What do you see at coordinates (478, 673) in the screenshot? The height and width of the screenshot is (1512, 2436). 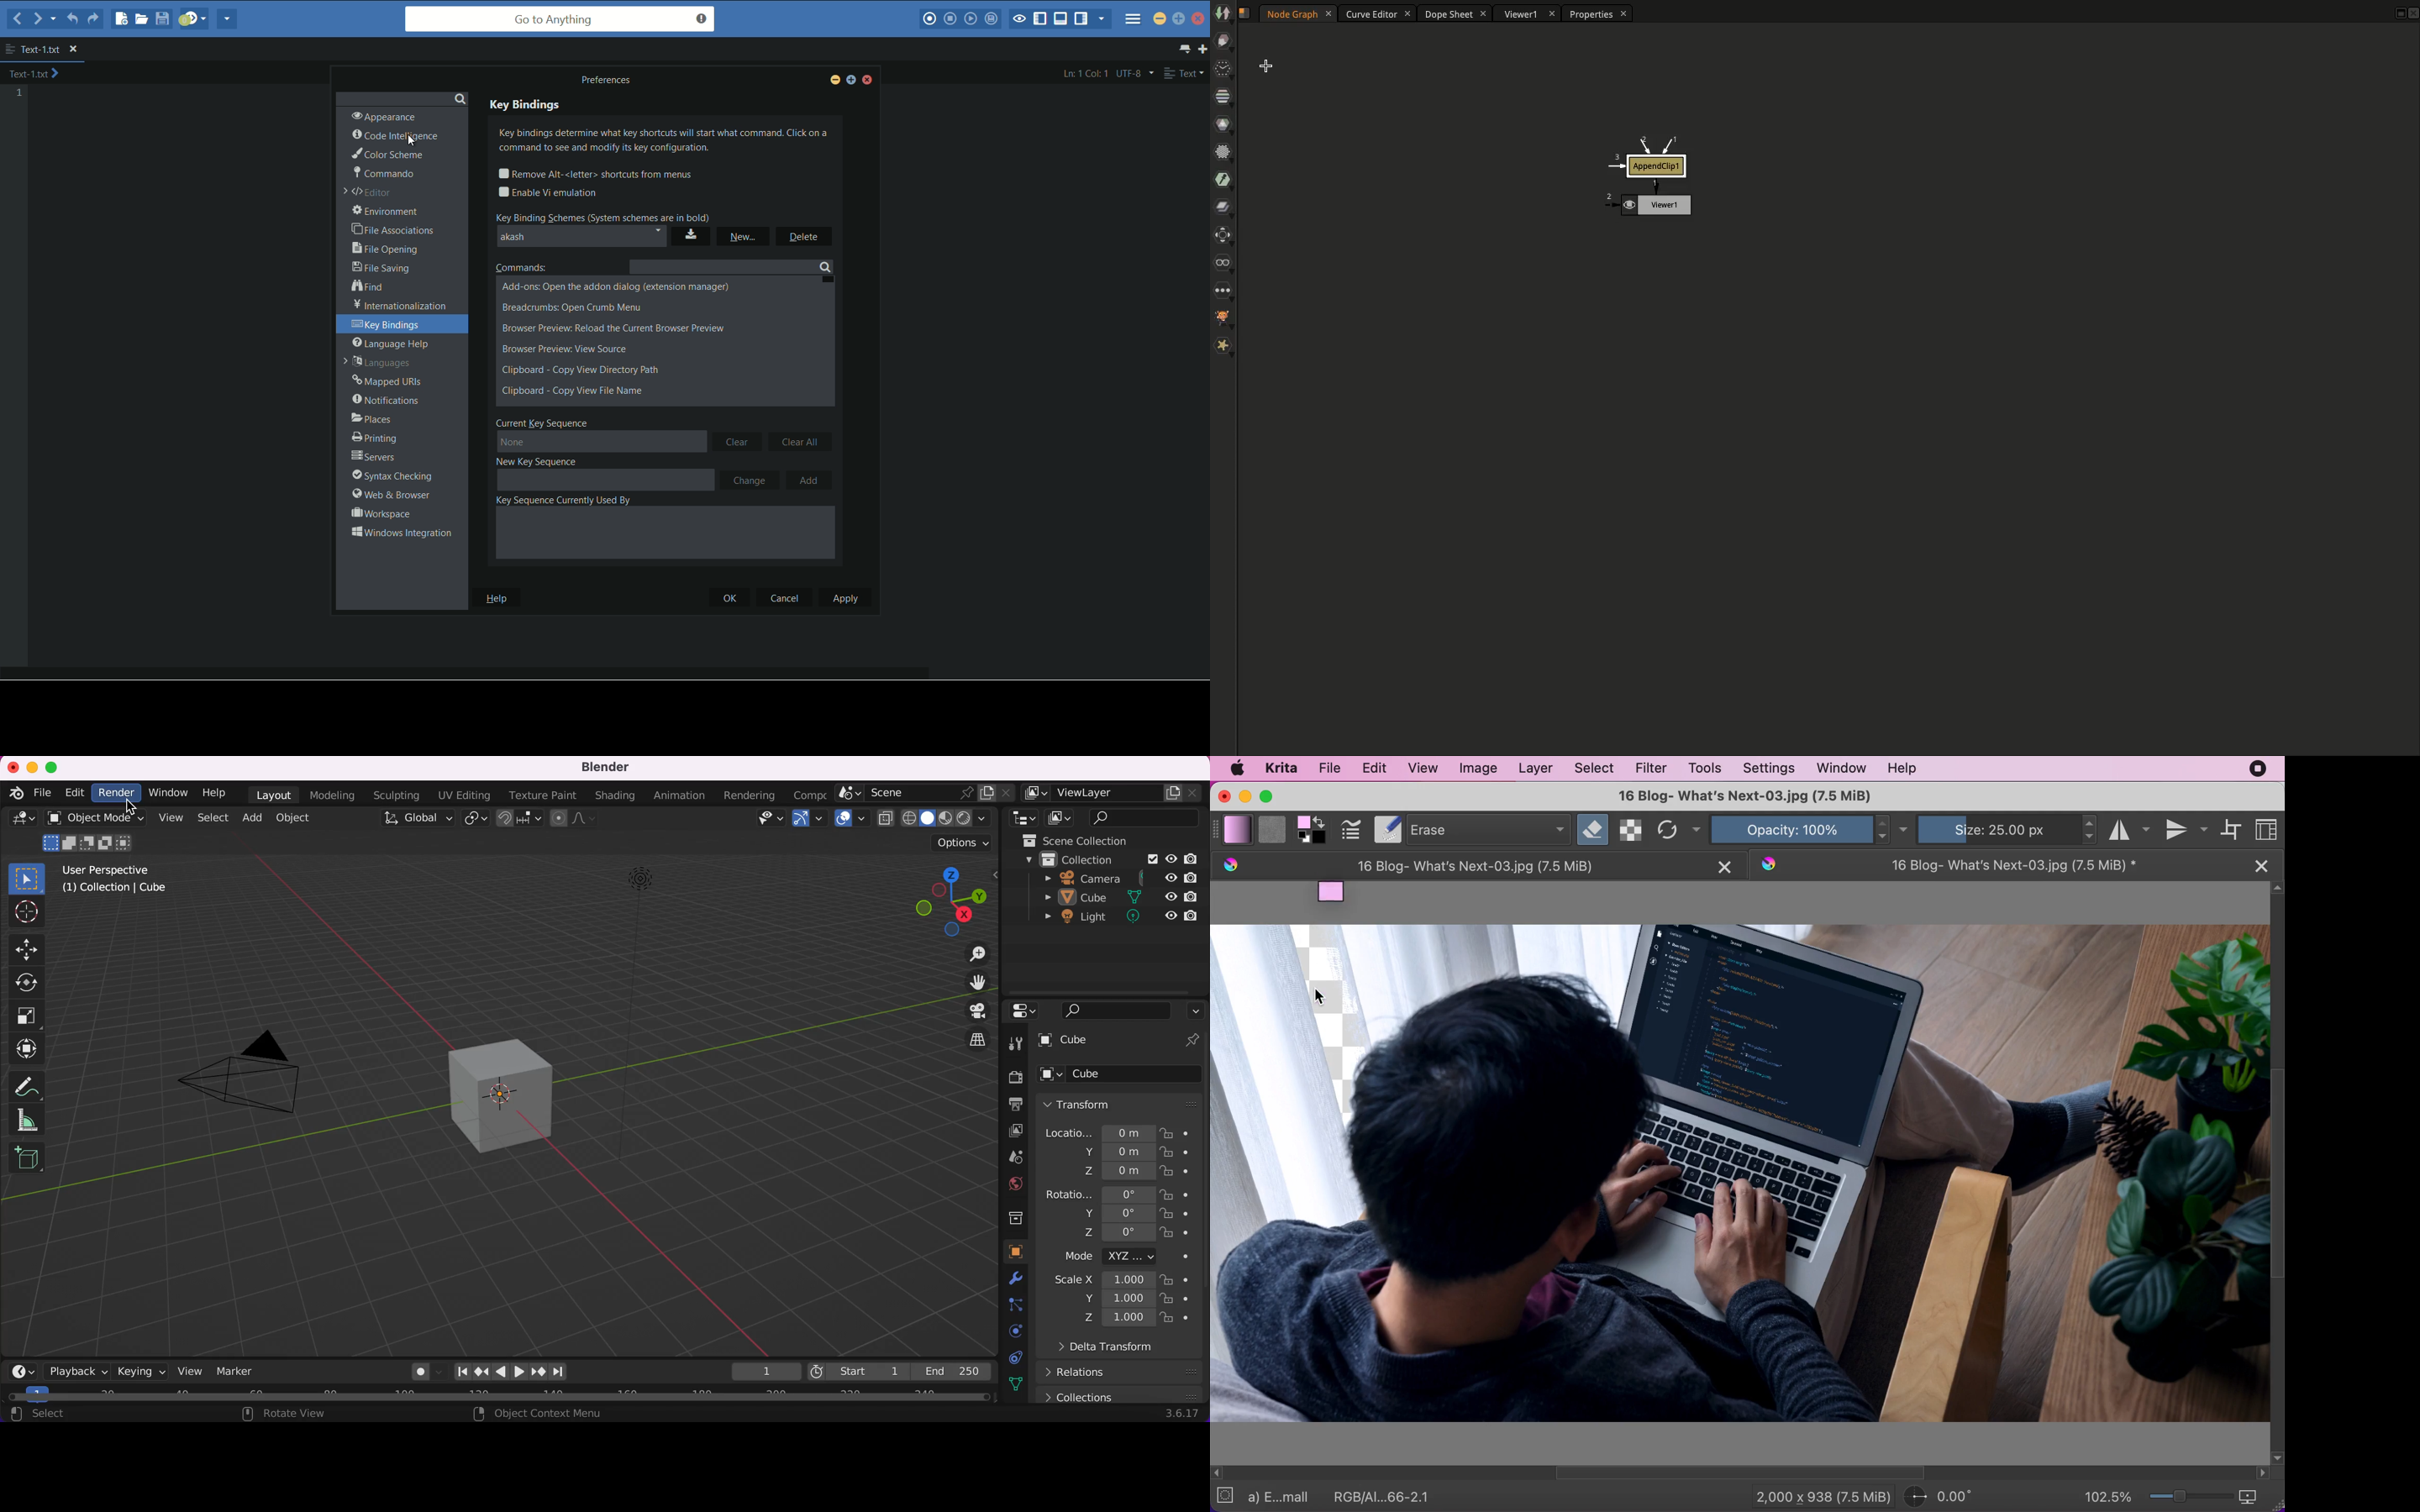 I see `horizontal scroll bar` at bounding box center [478, 673].